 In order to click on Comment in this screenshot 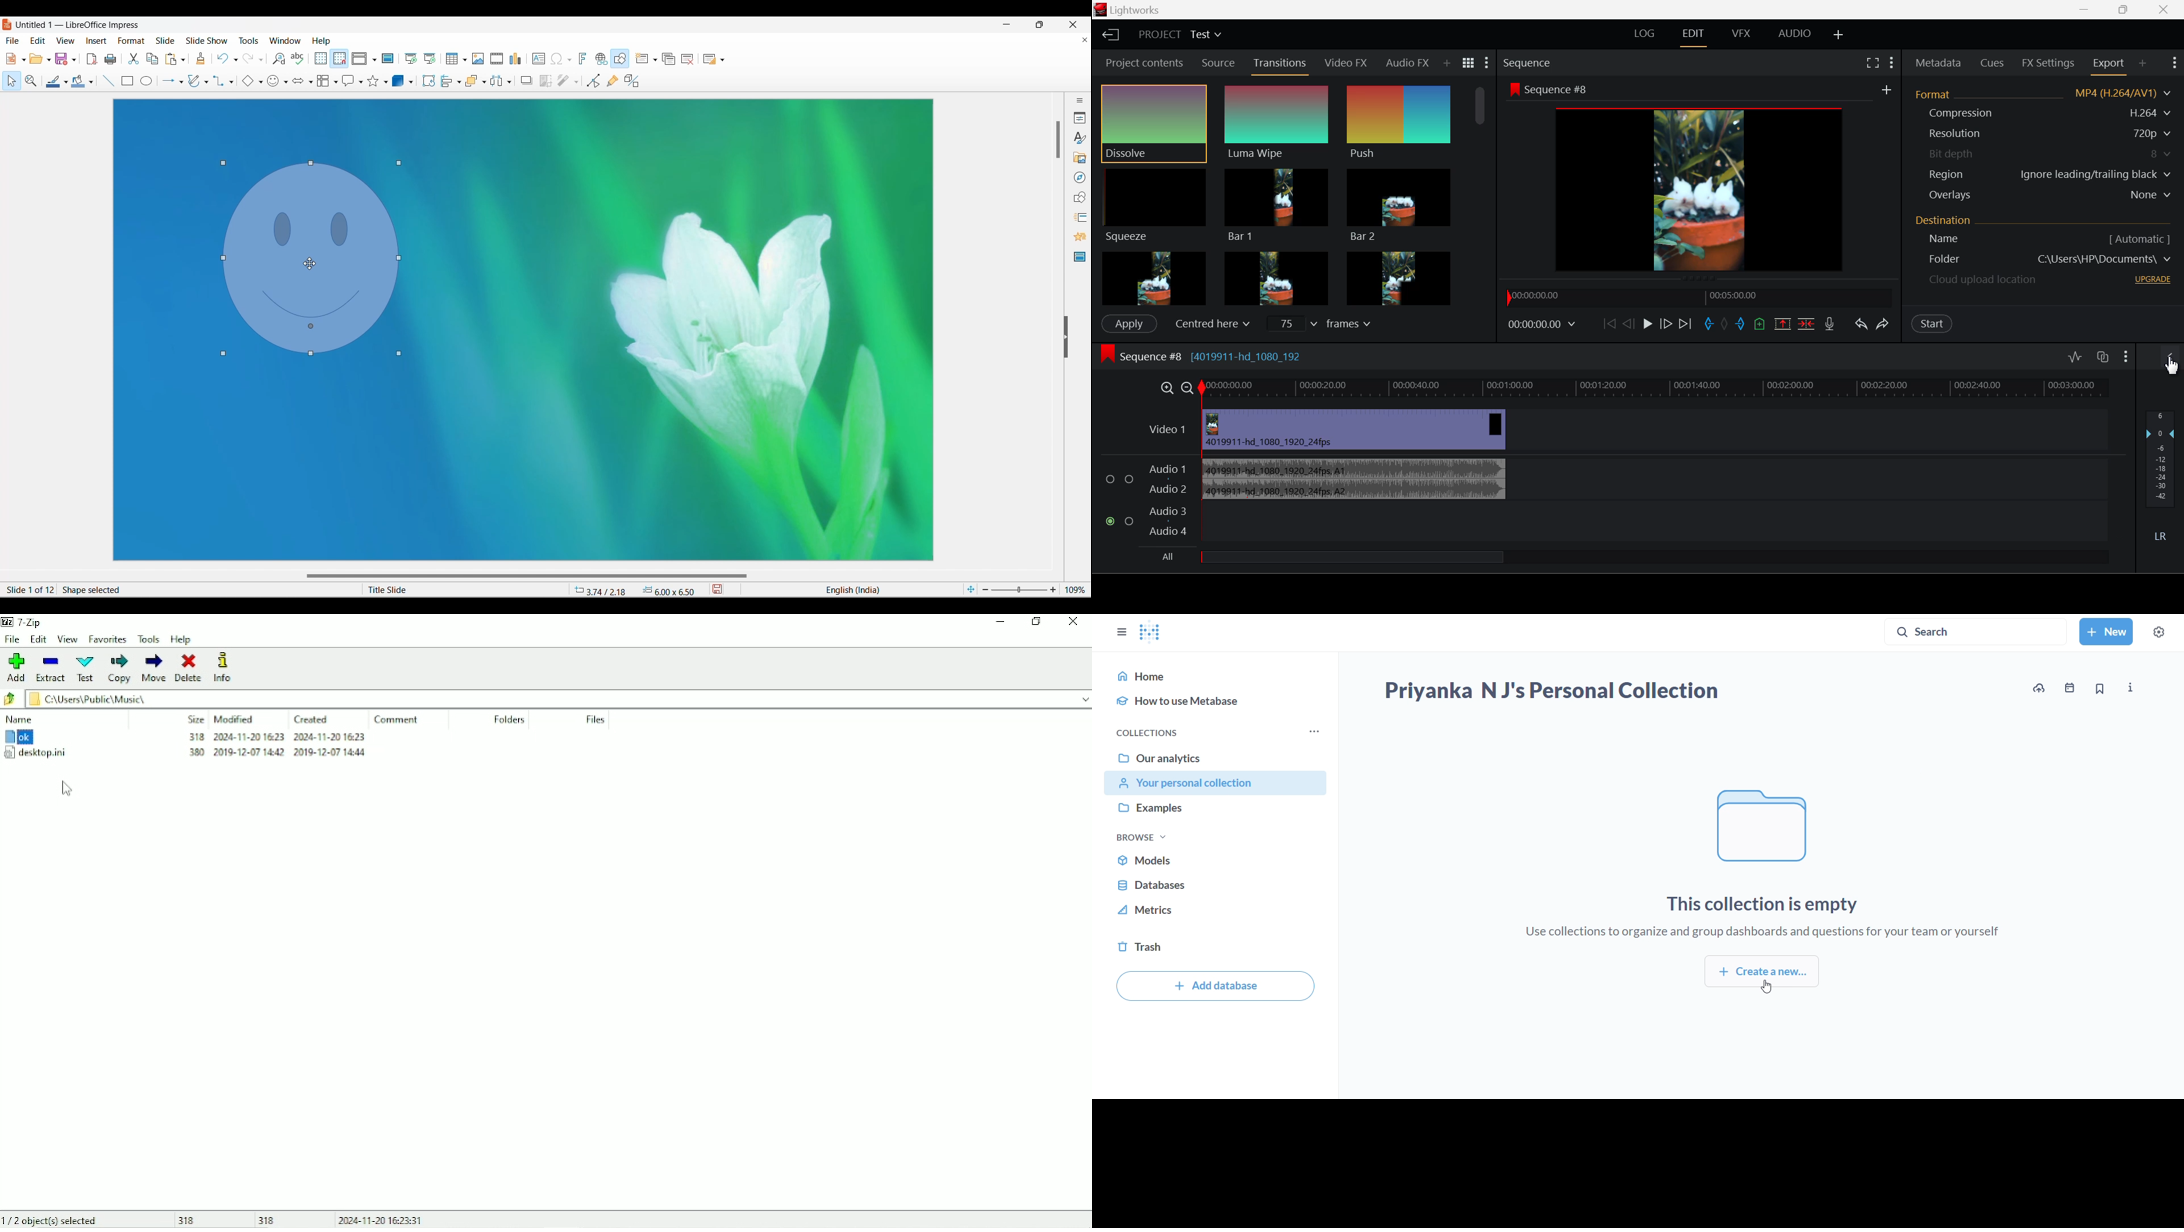, I will do `click(397, 720)`.